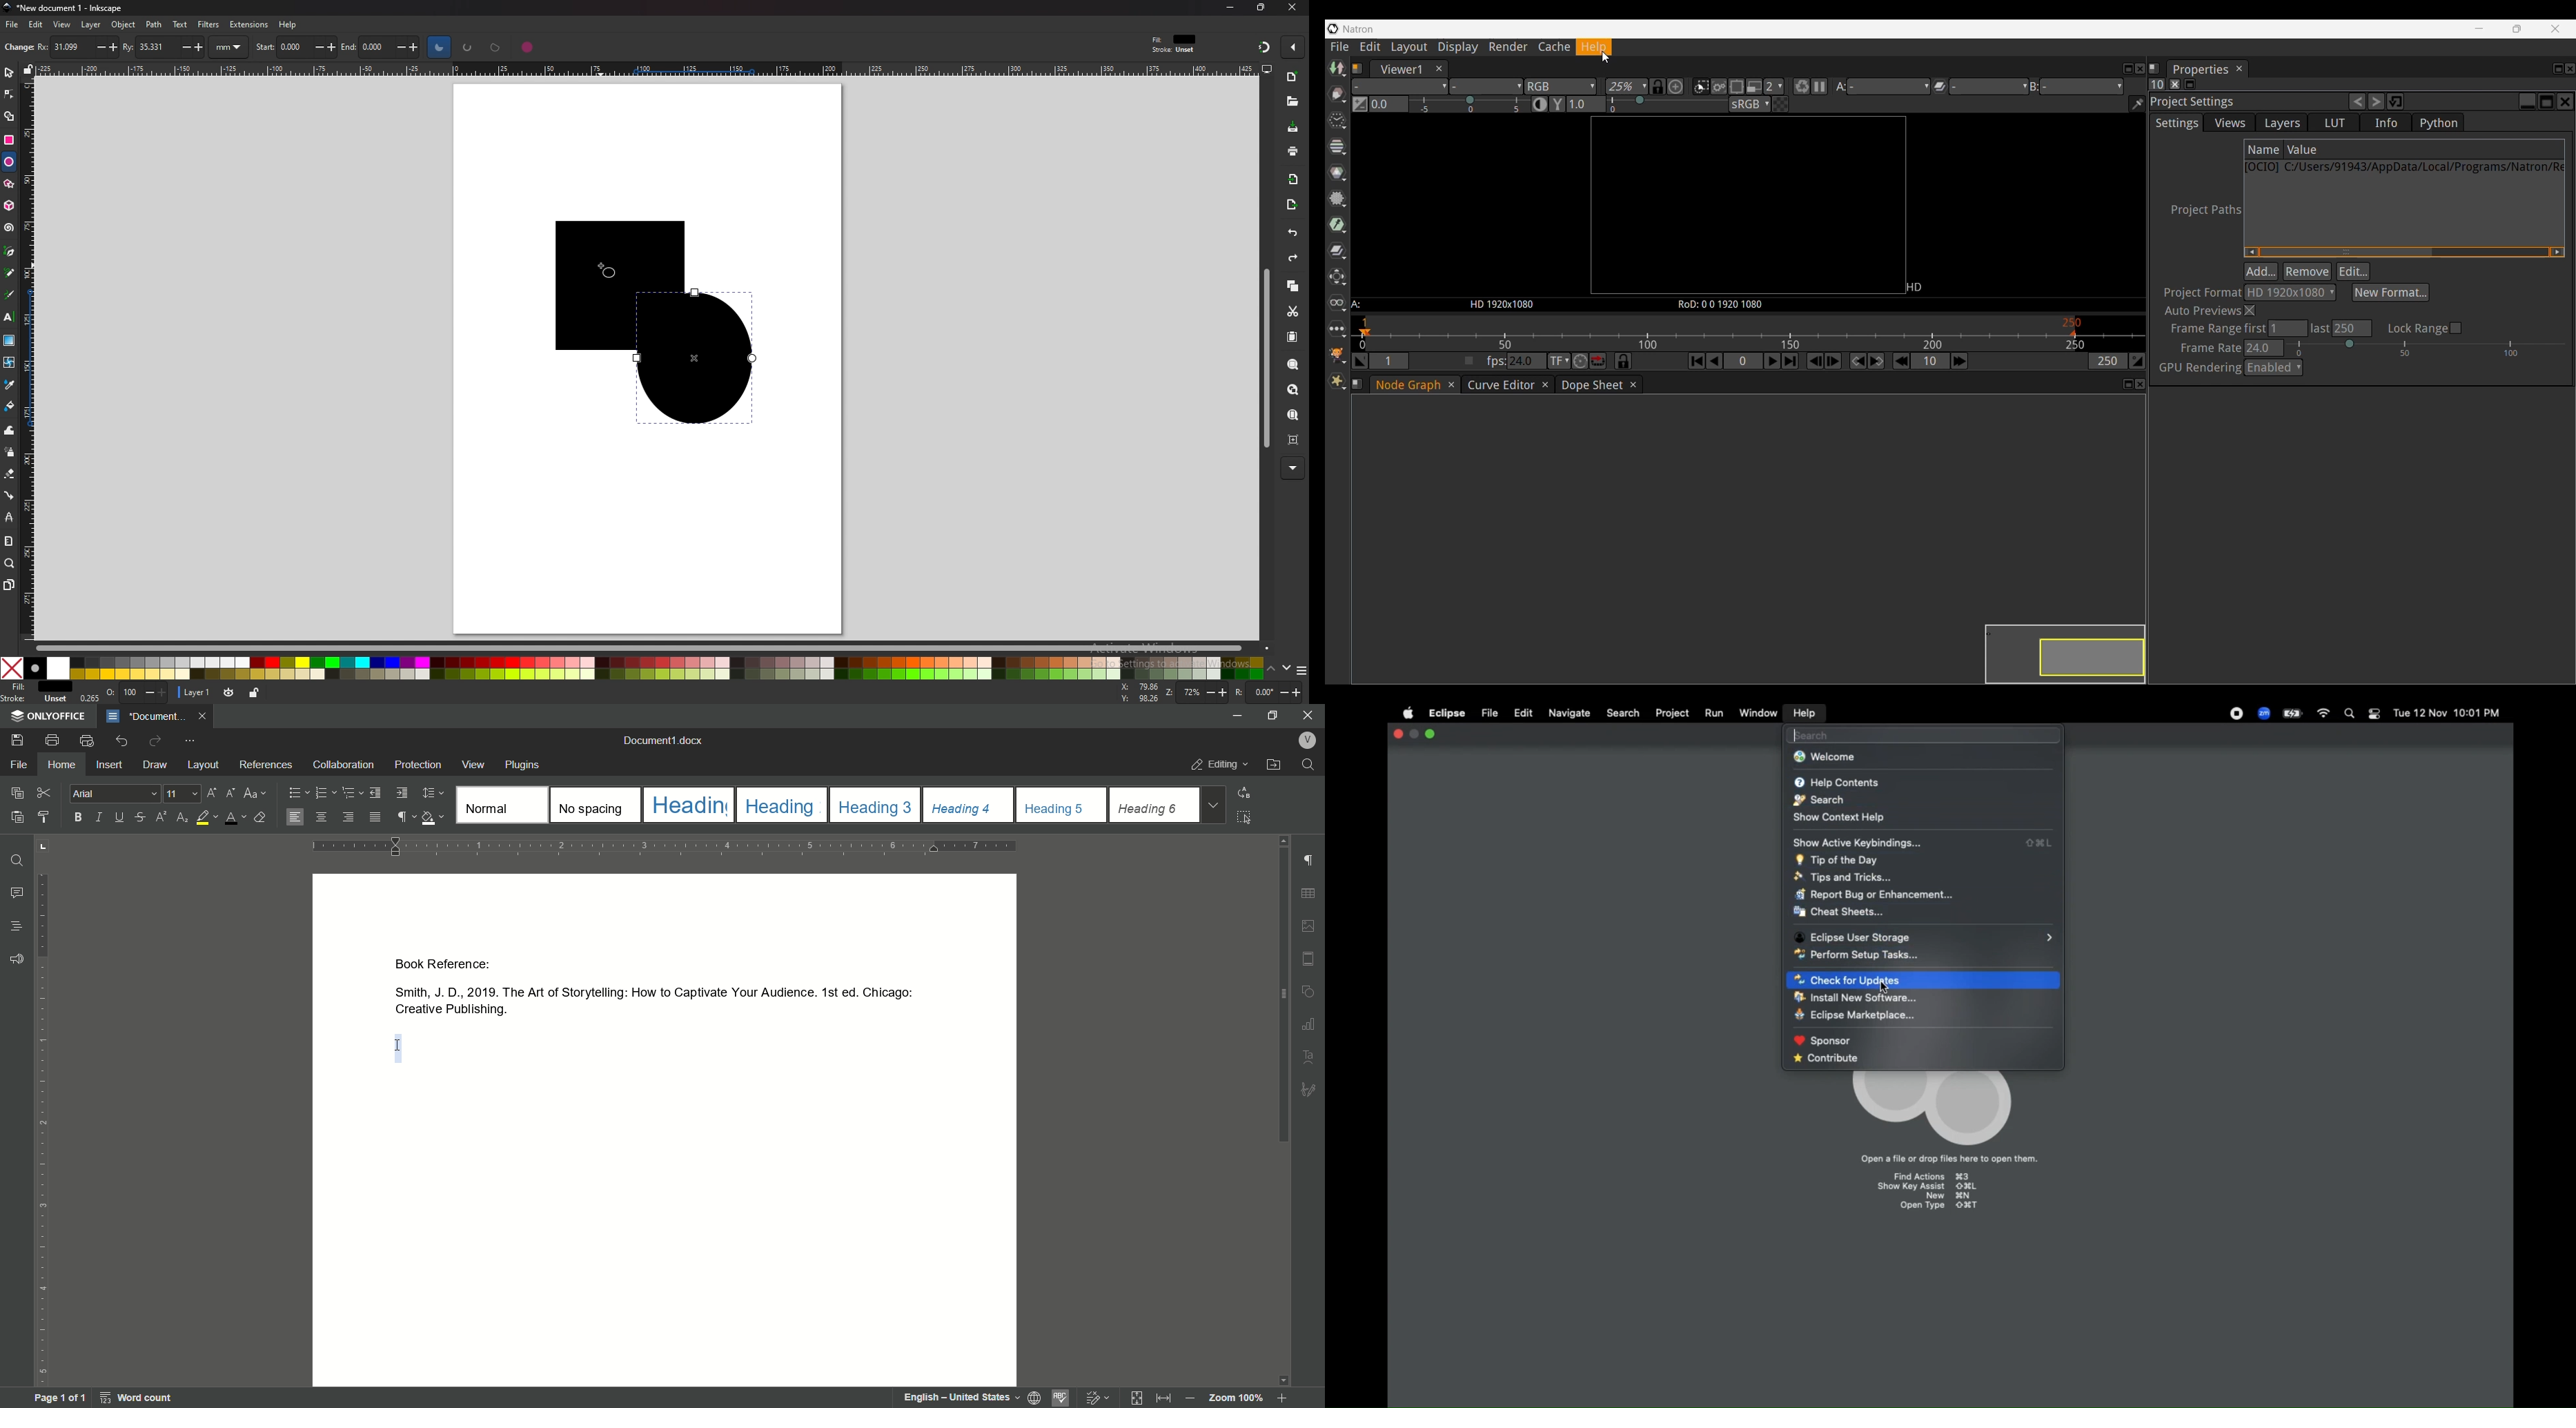 Image resolution: width=2576 pixels, height=1428 pixels. Describe the element at coordinates (59, 1398) in the screenshot. I see `page count` at that location.